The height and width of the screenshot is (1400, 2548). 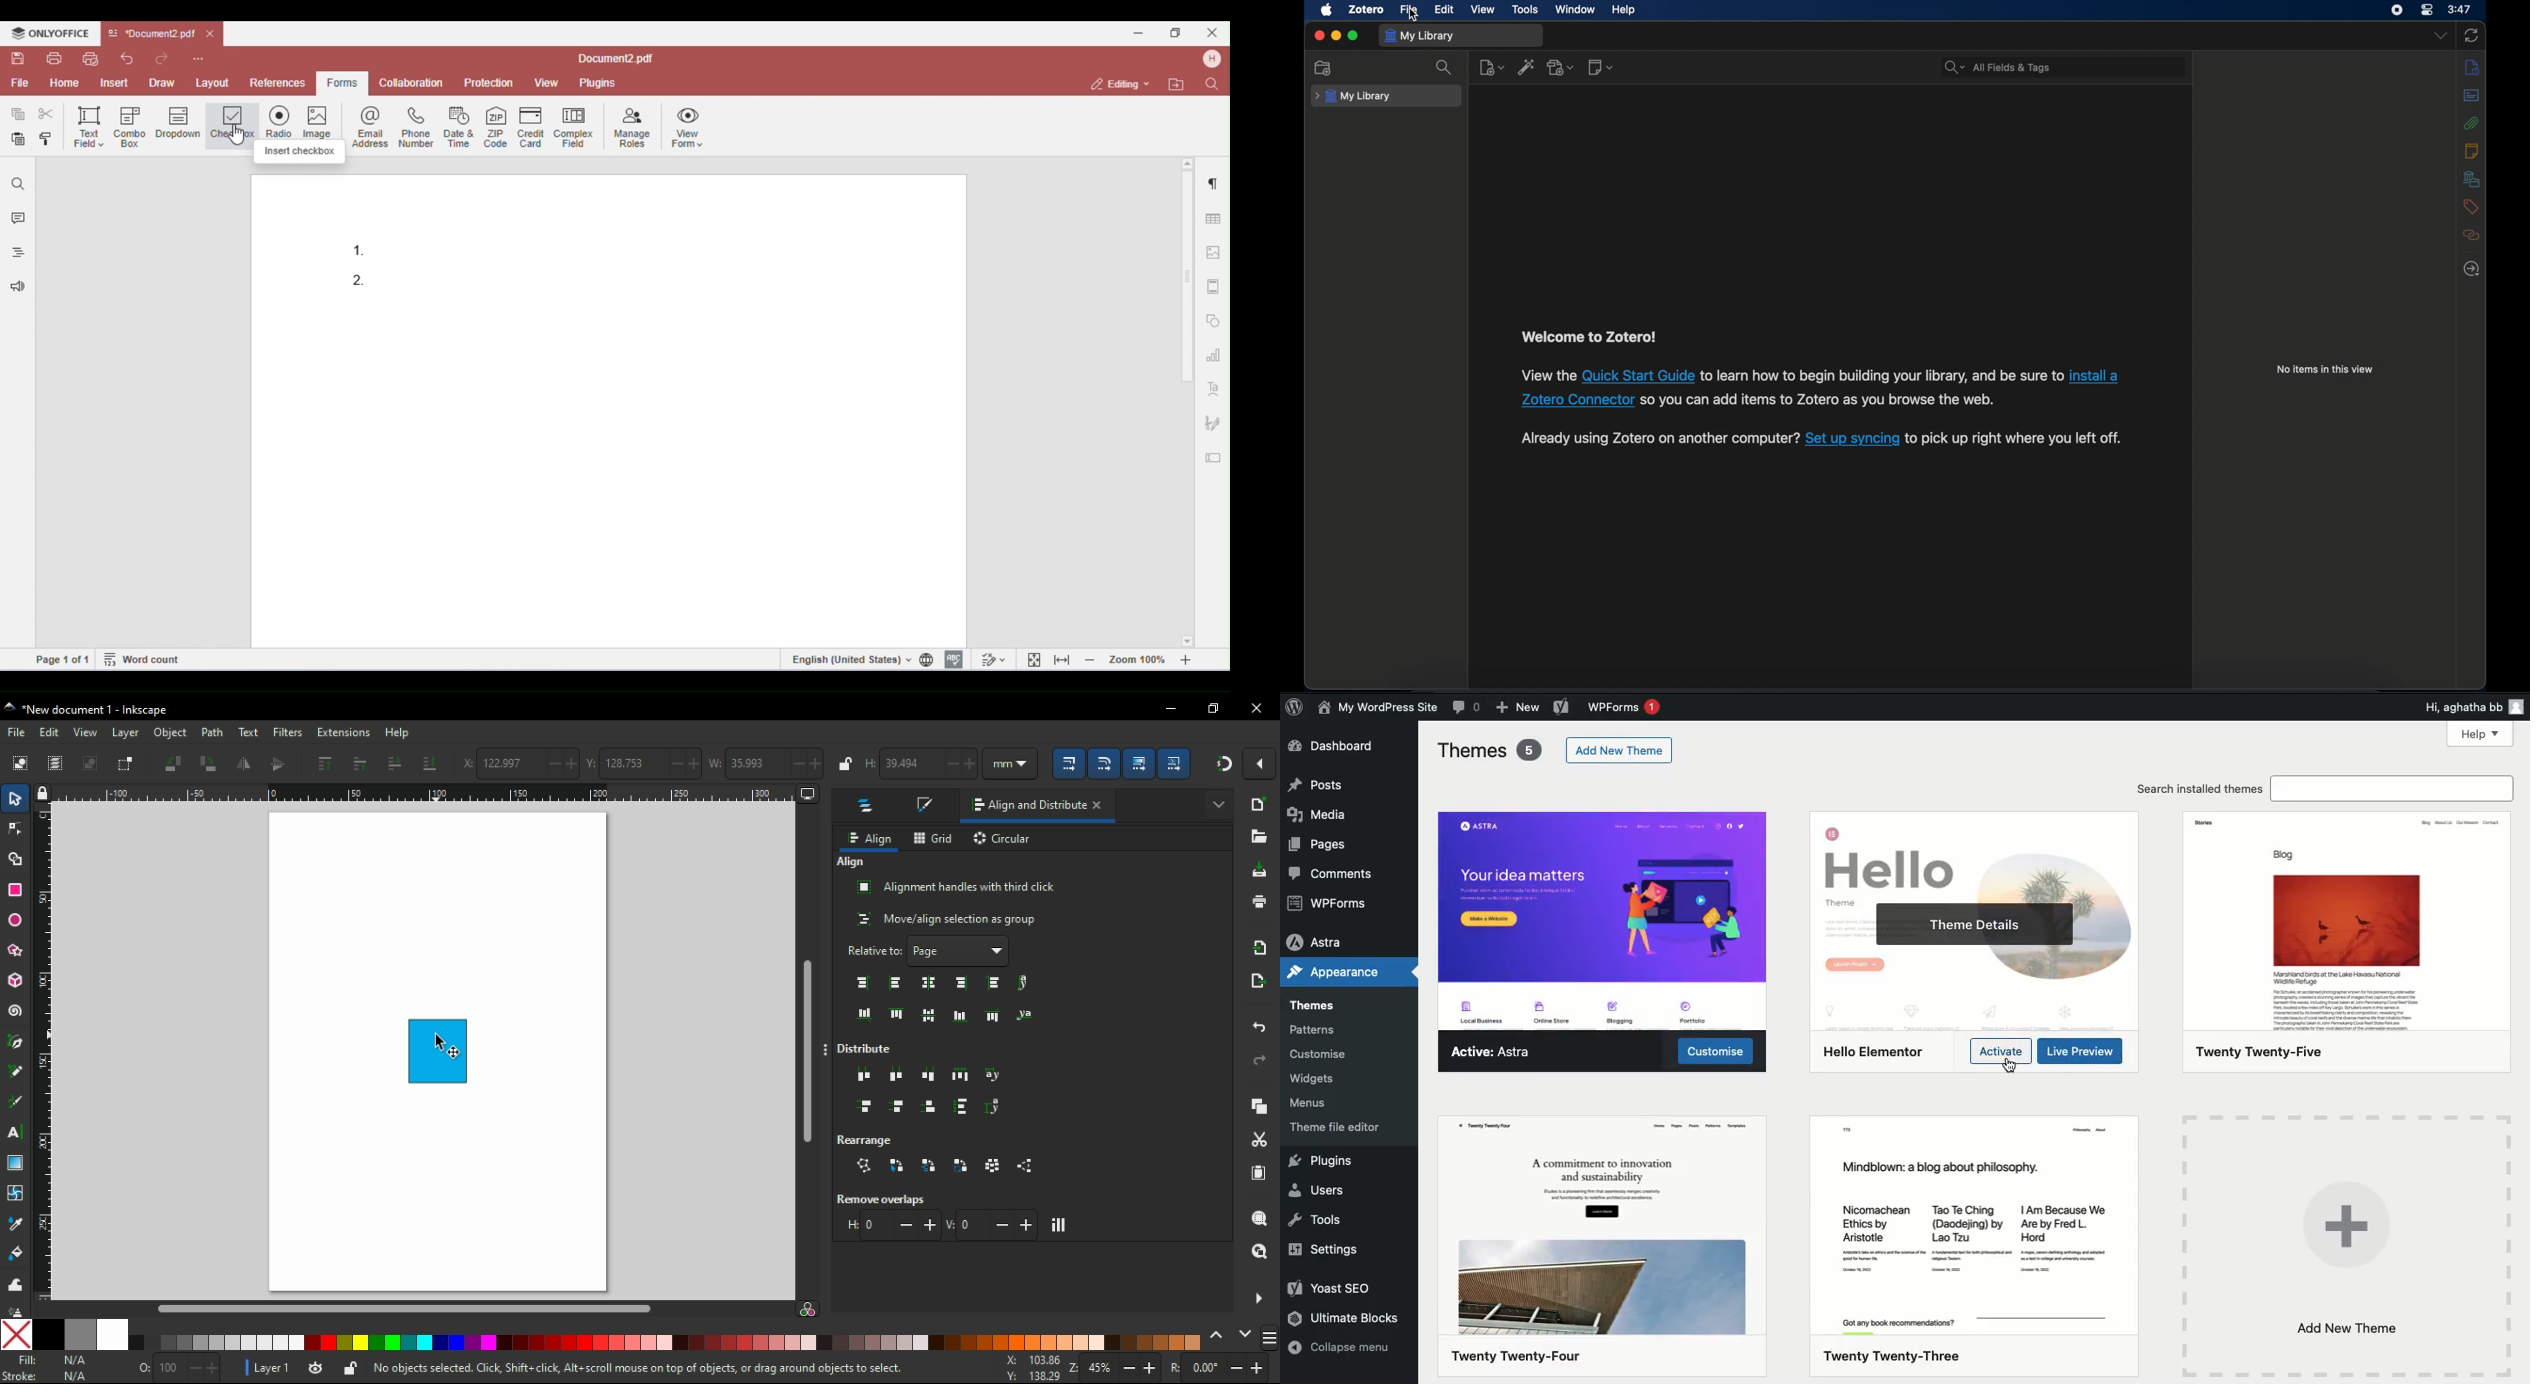 I want to click on align and distribute, so click(x=1023, y=807).